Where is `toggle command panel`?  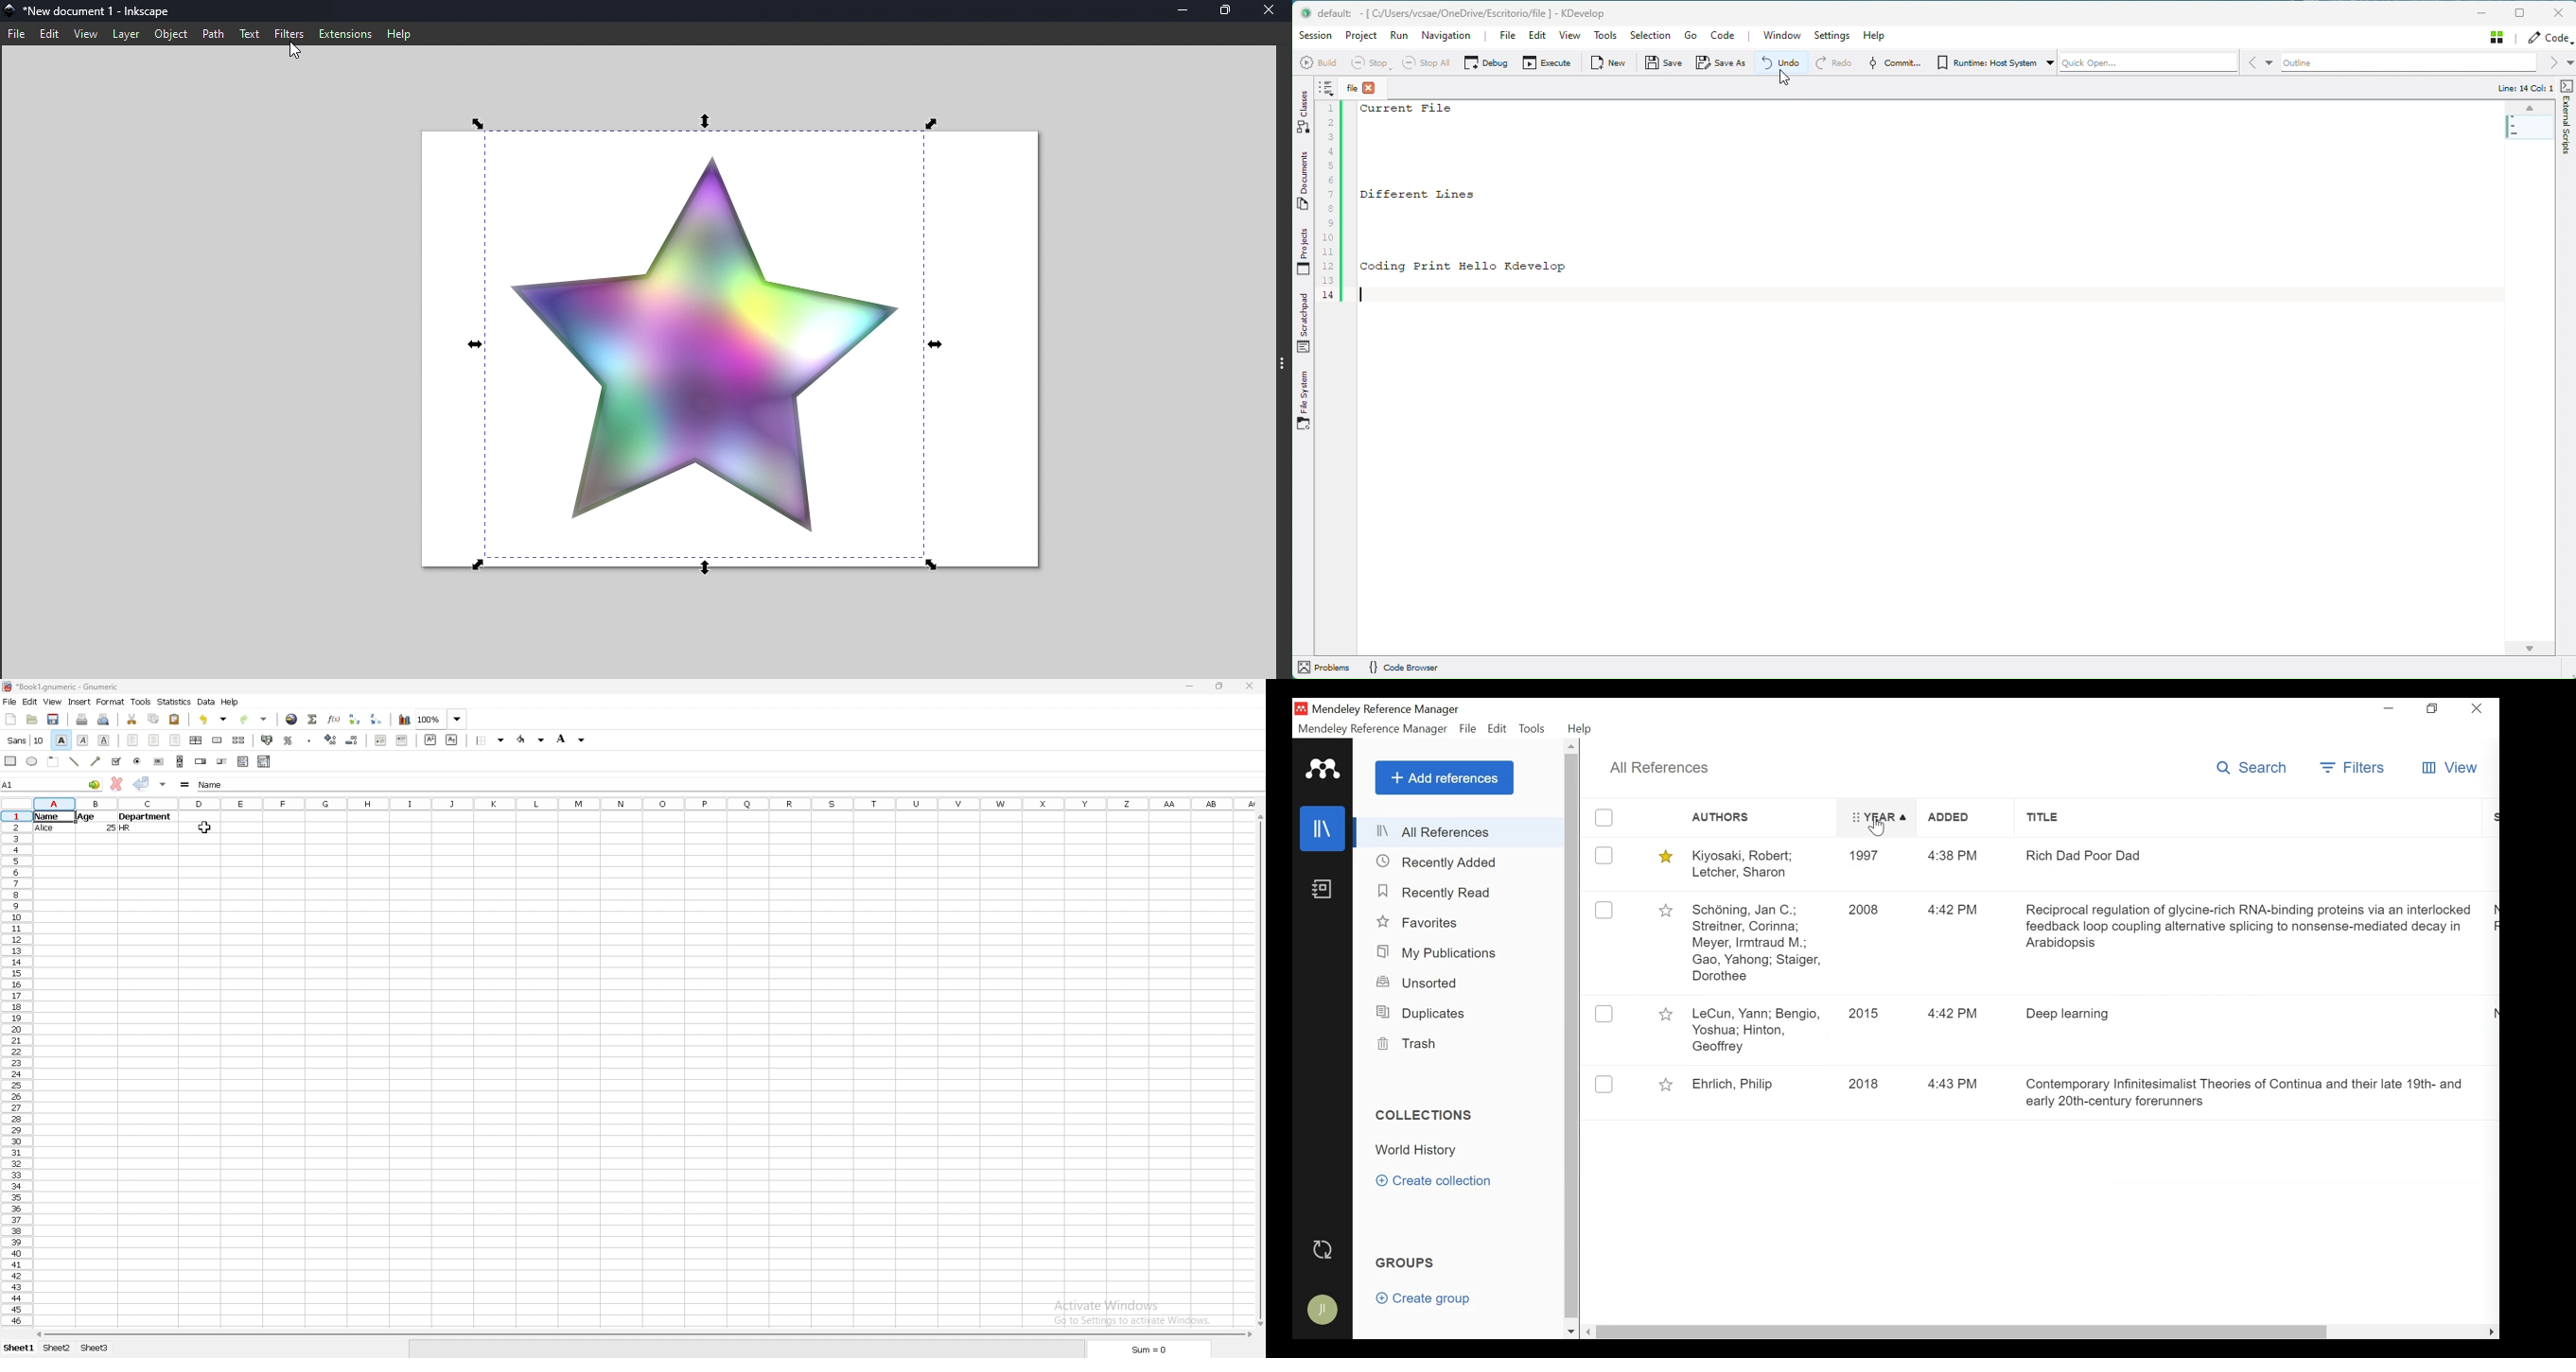 toggle command panel is located at coordinates (1281, 372).